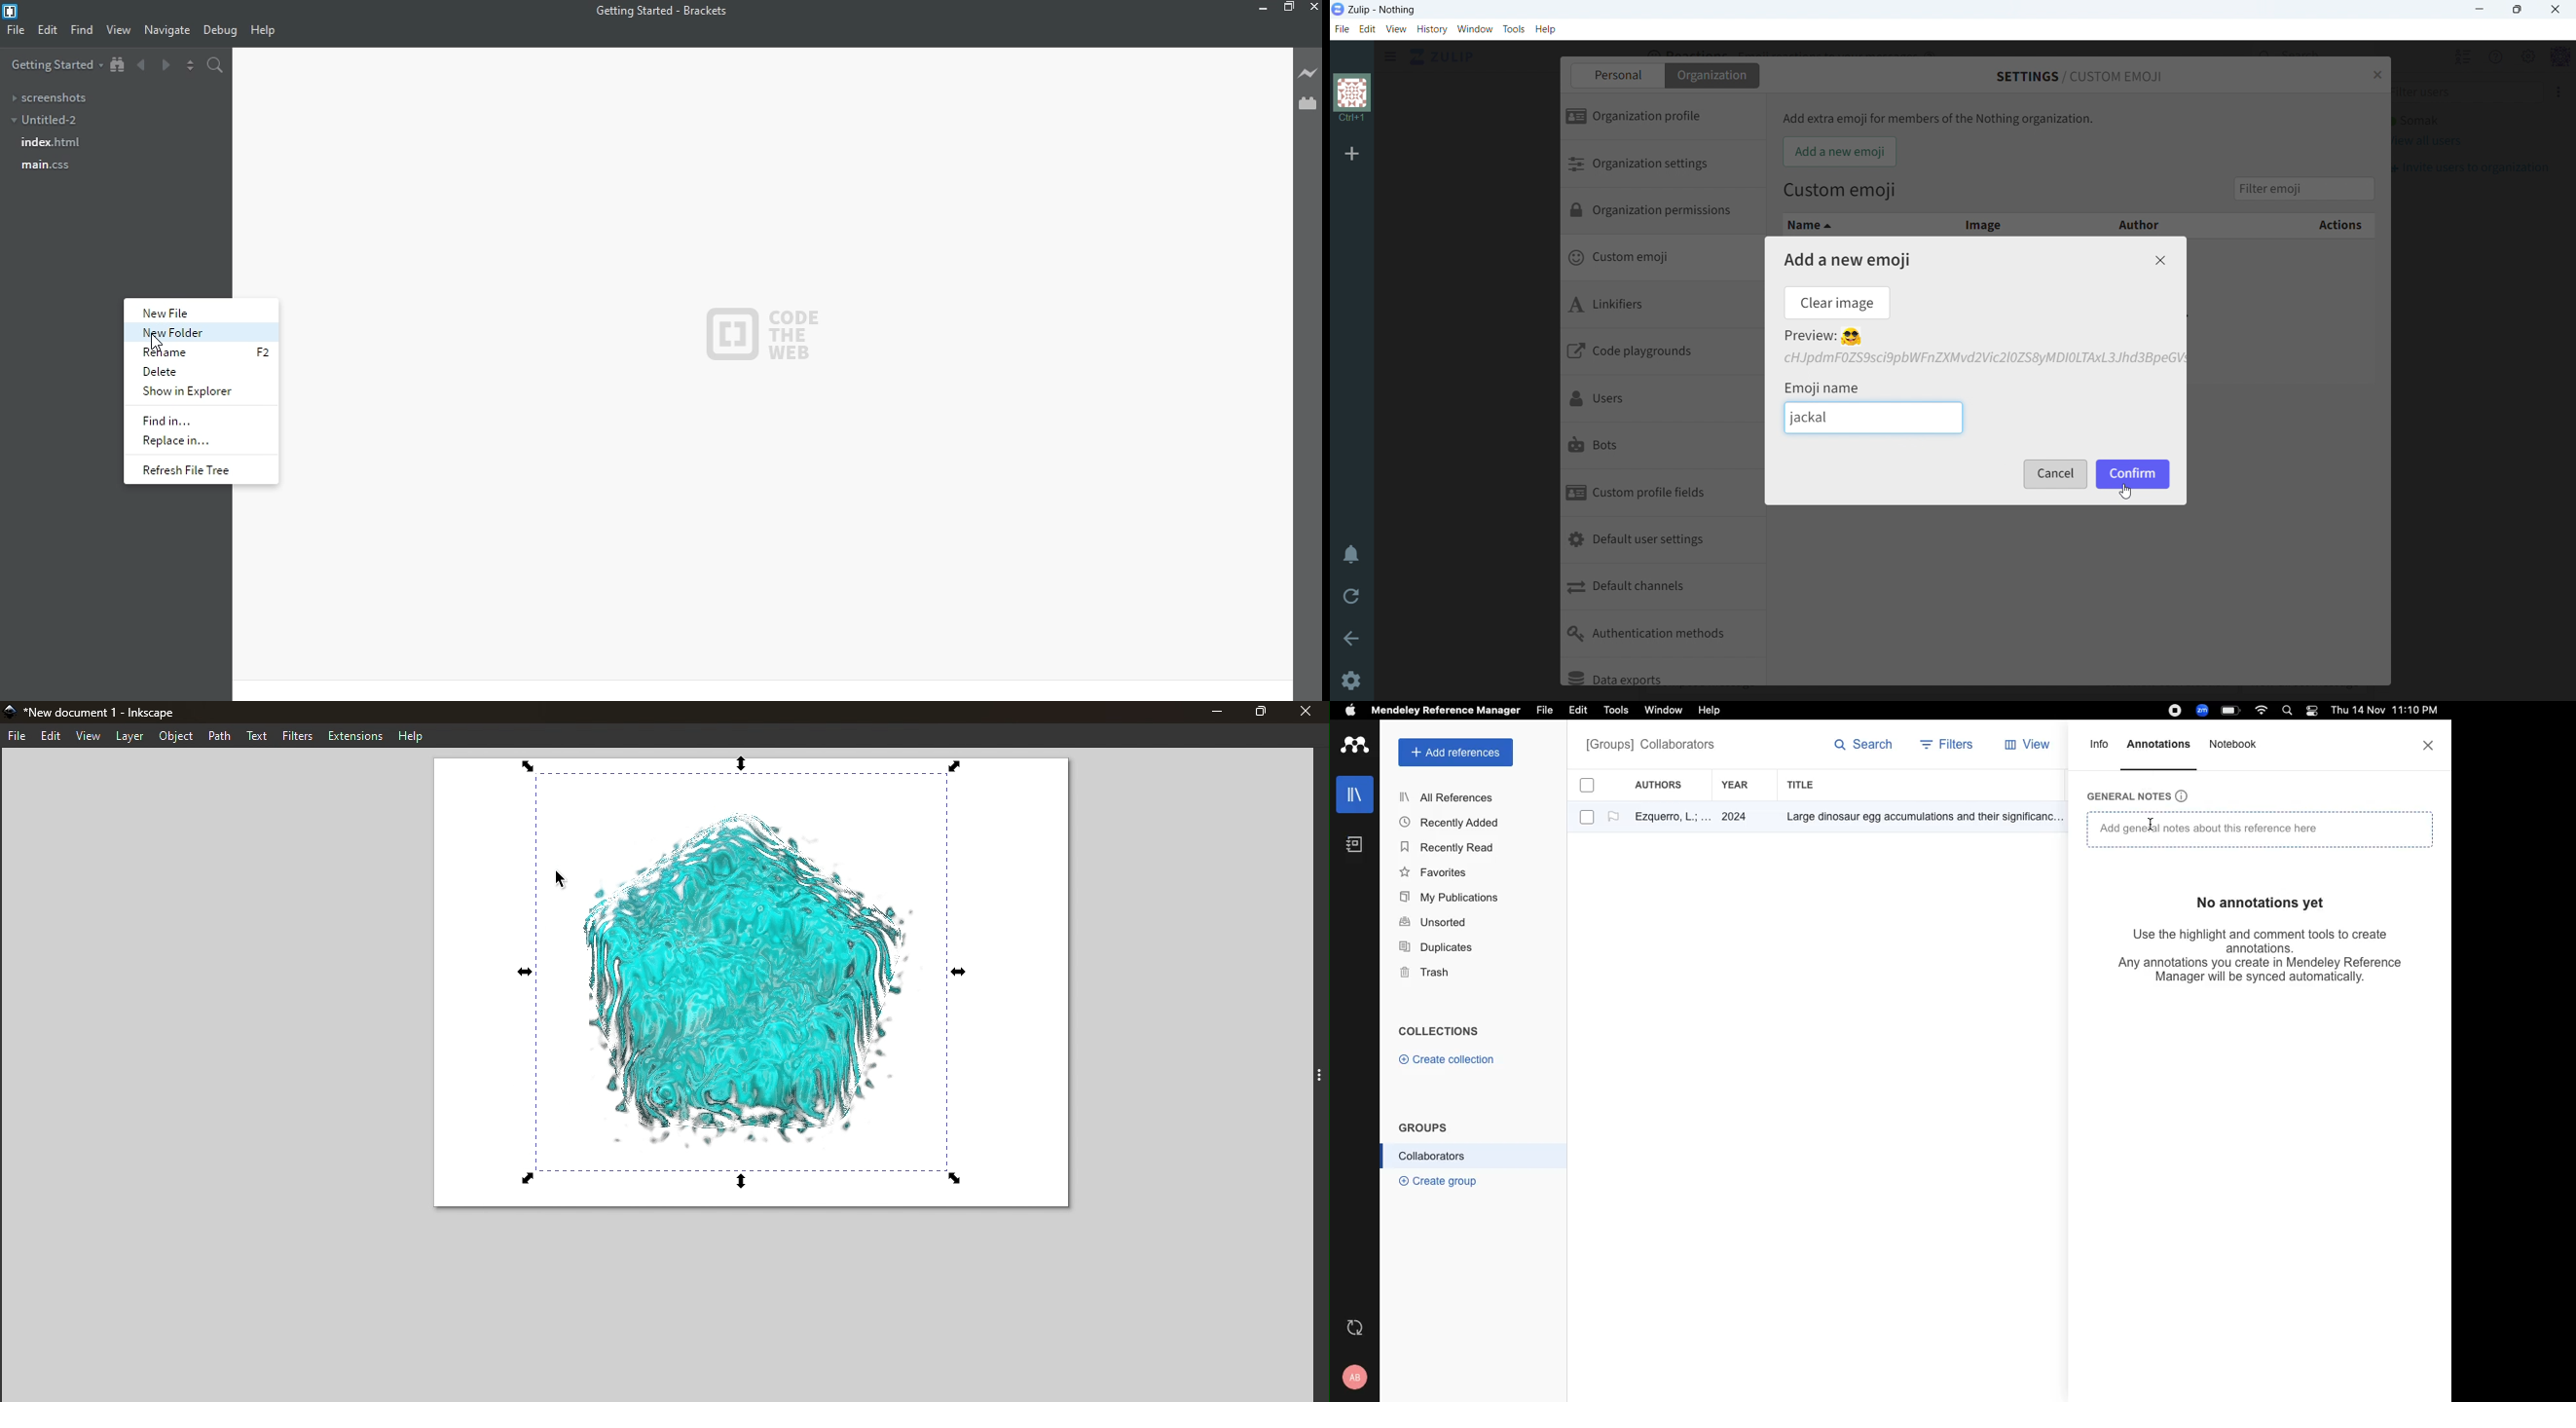 This screenshot has width=2576, height=1428. Describe the element at coordinates (1847, 260) in the screenshot. I see `add a new emoji` at that location.